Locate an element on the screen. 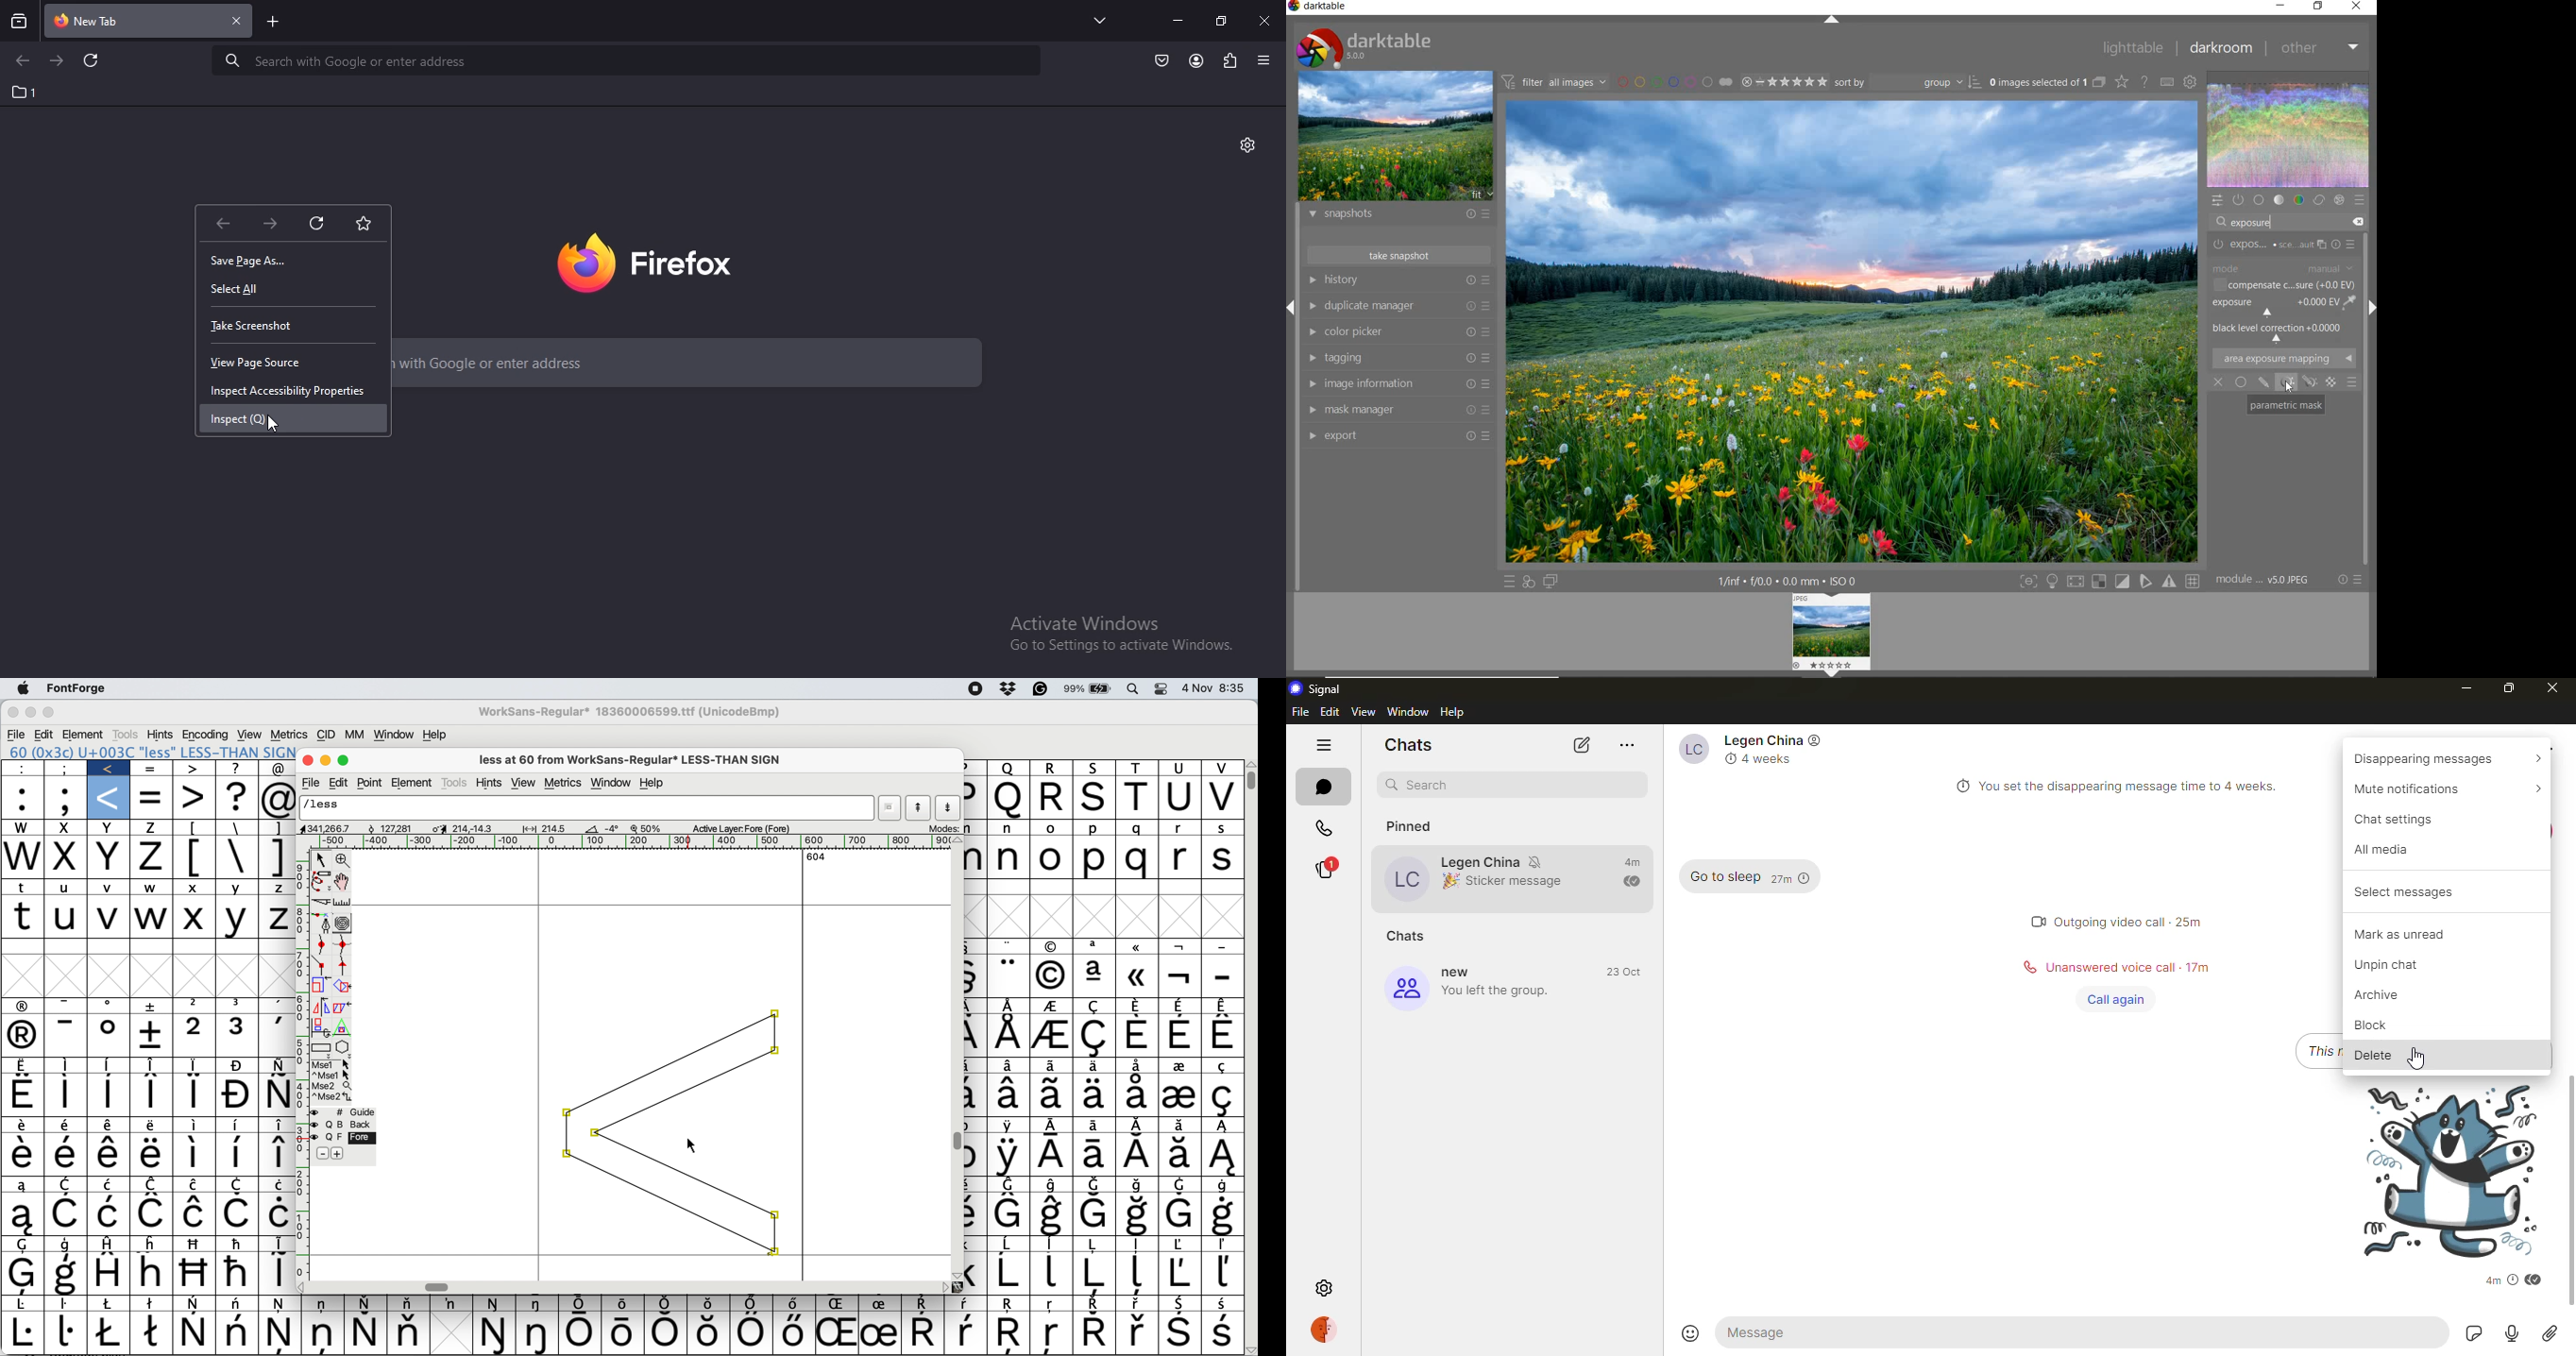  WorkSans-Regular* 18360006599.ttf (UnicodeBmp) is located at coordinates (632, 712).